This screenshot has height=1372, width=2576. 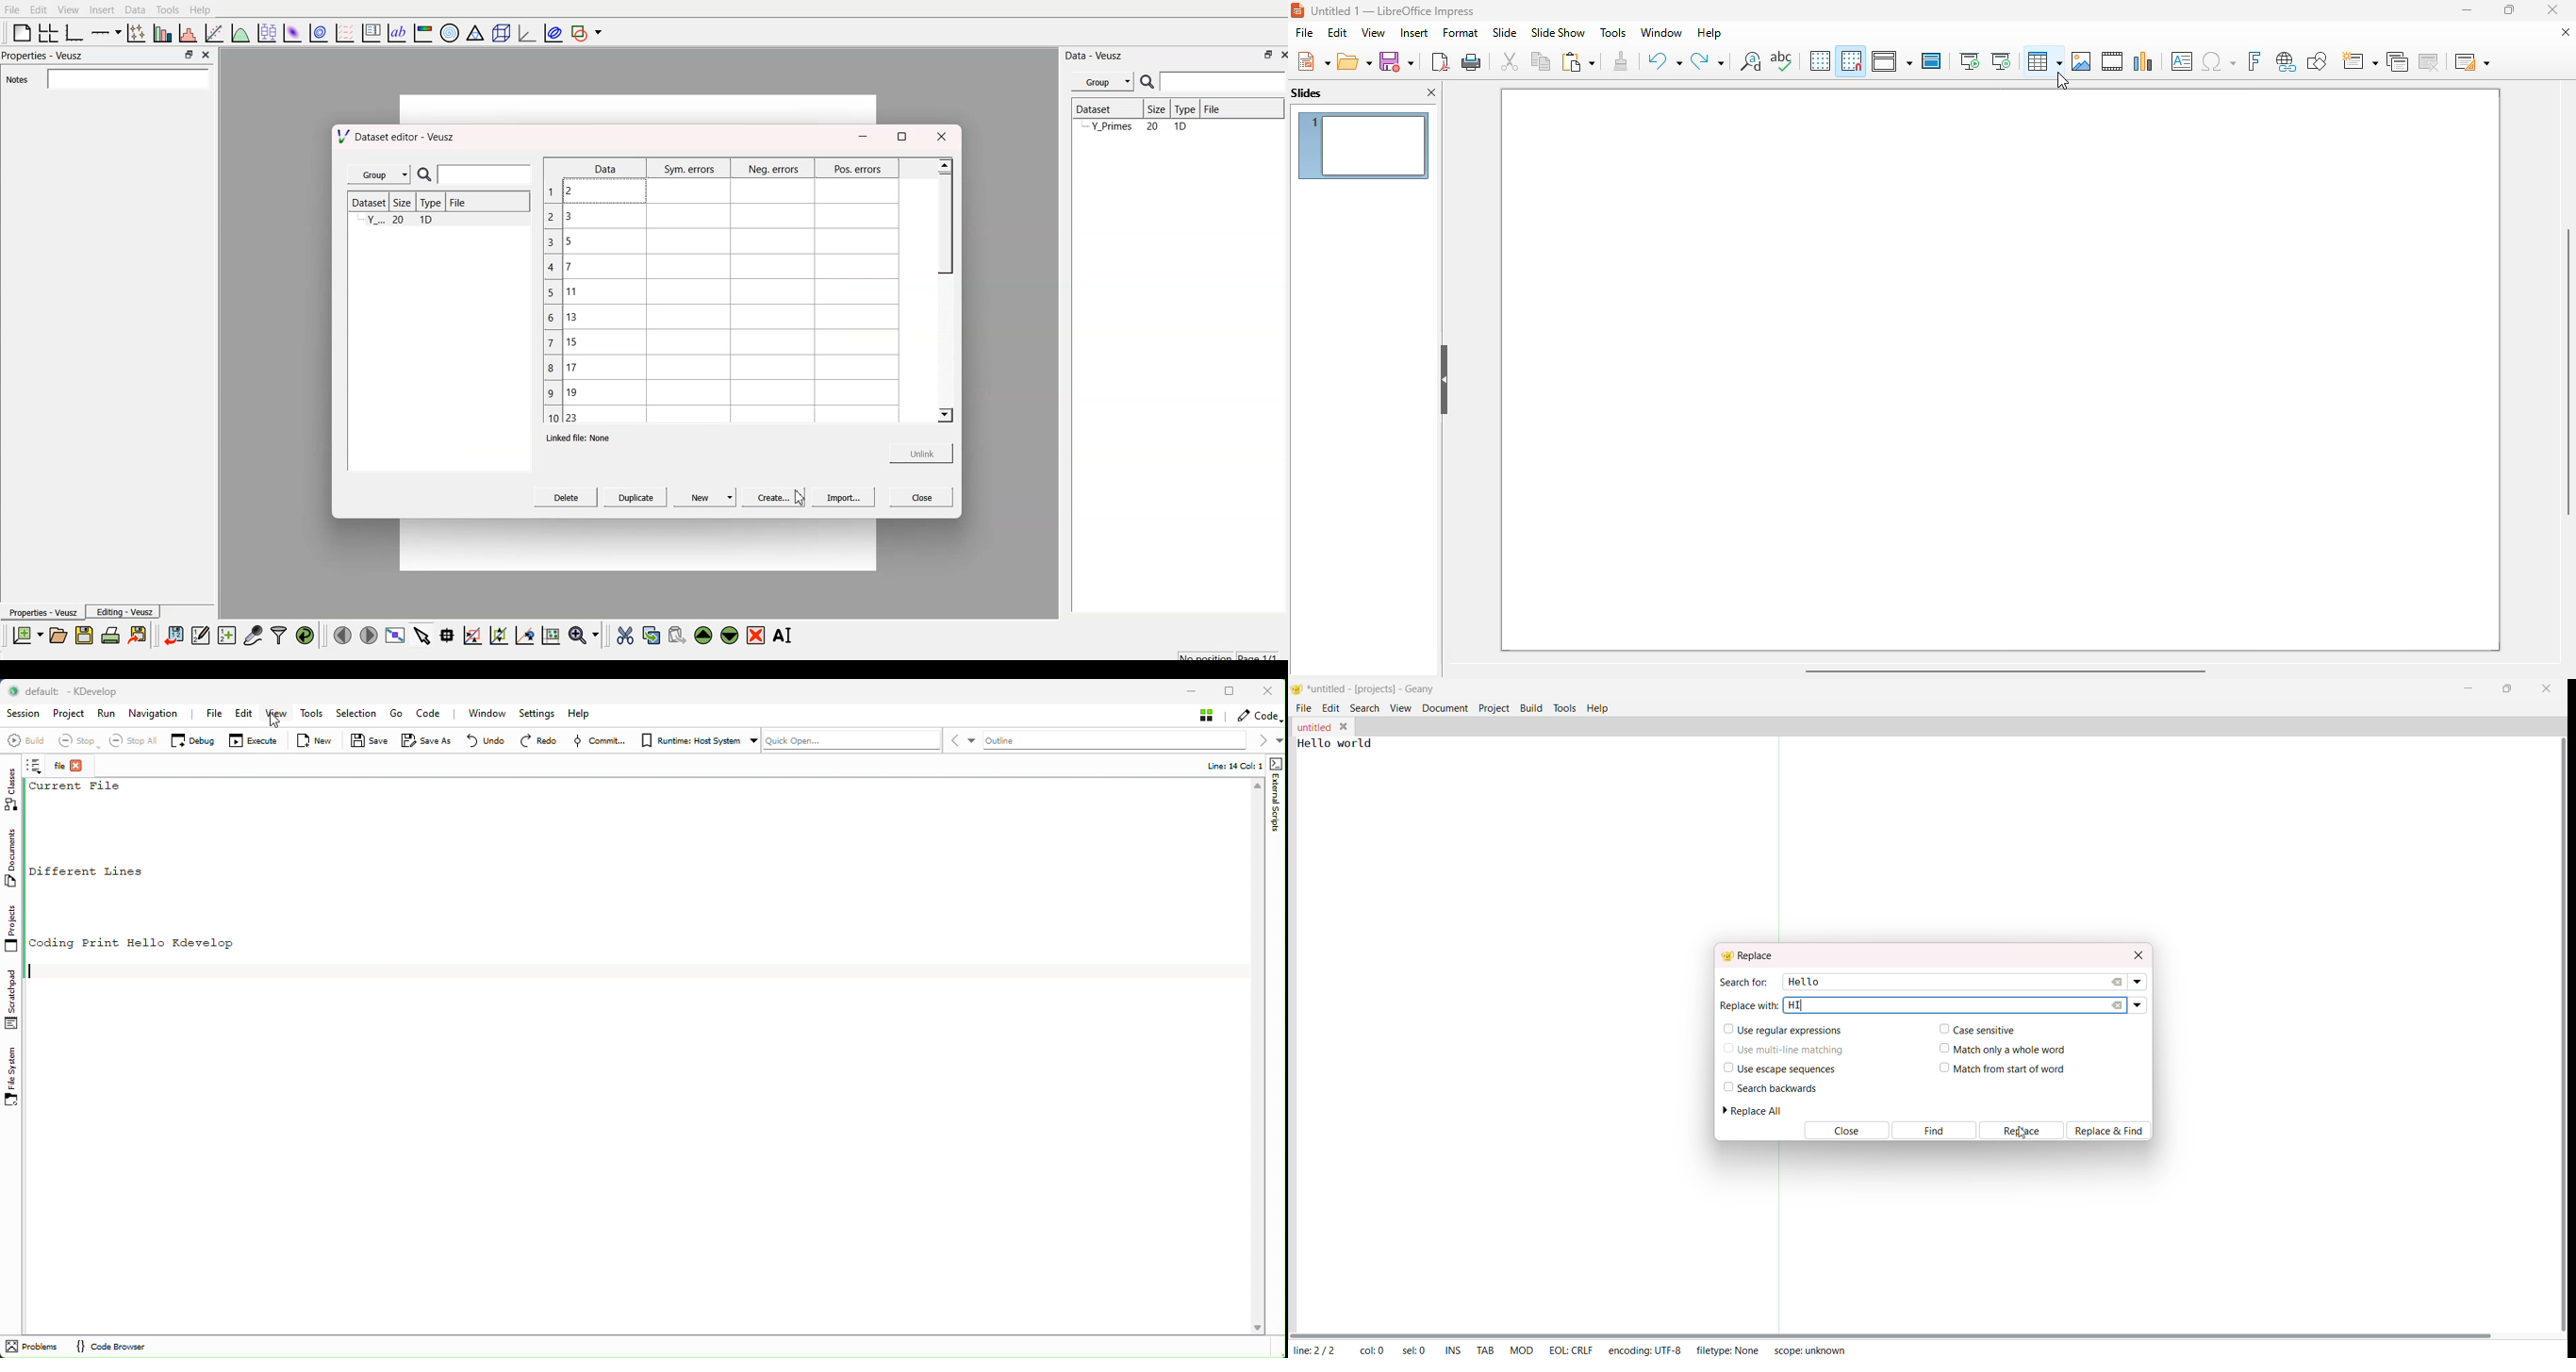 I want to click on export to graphics format, so click(x=140, y=635).